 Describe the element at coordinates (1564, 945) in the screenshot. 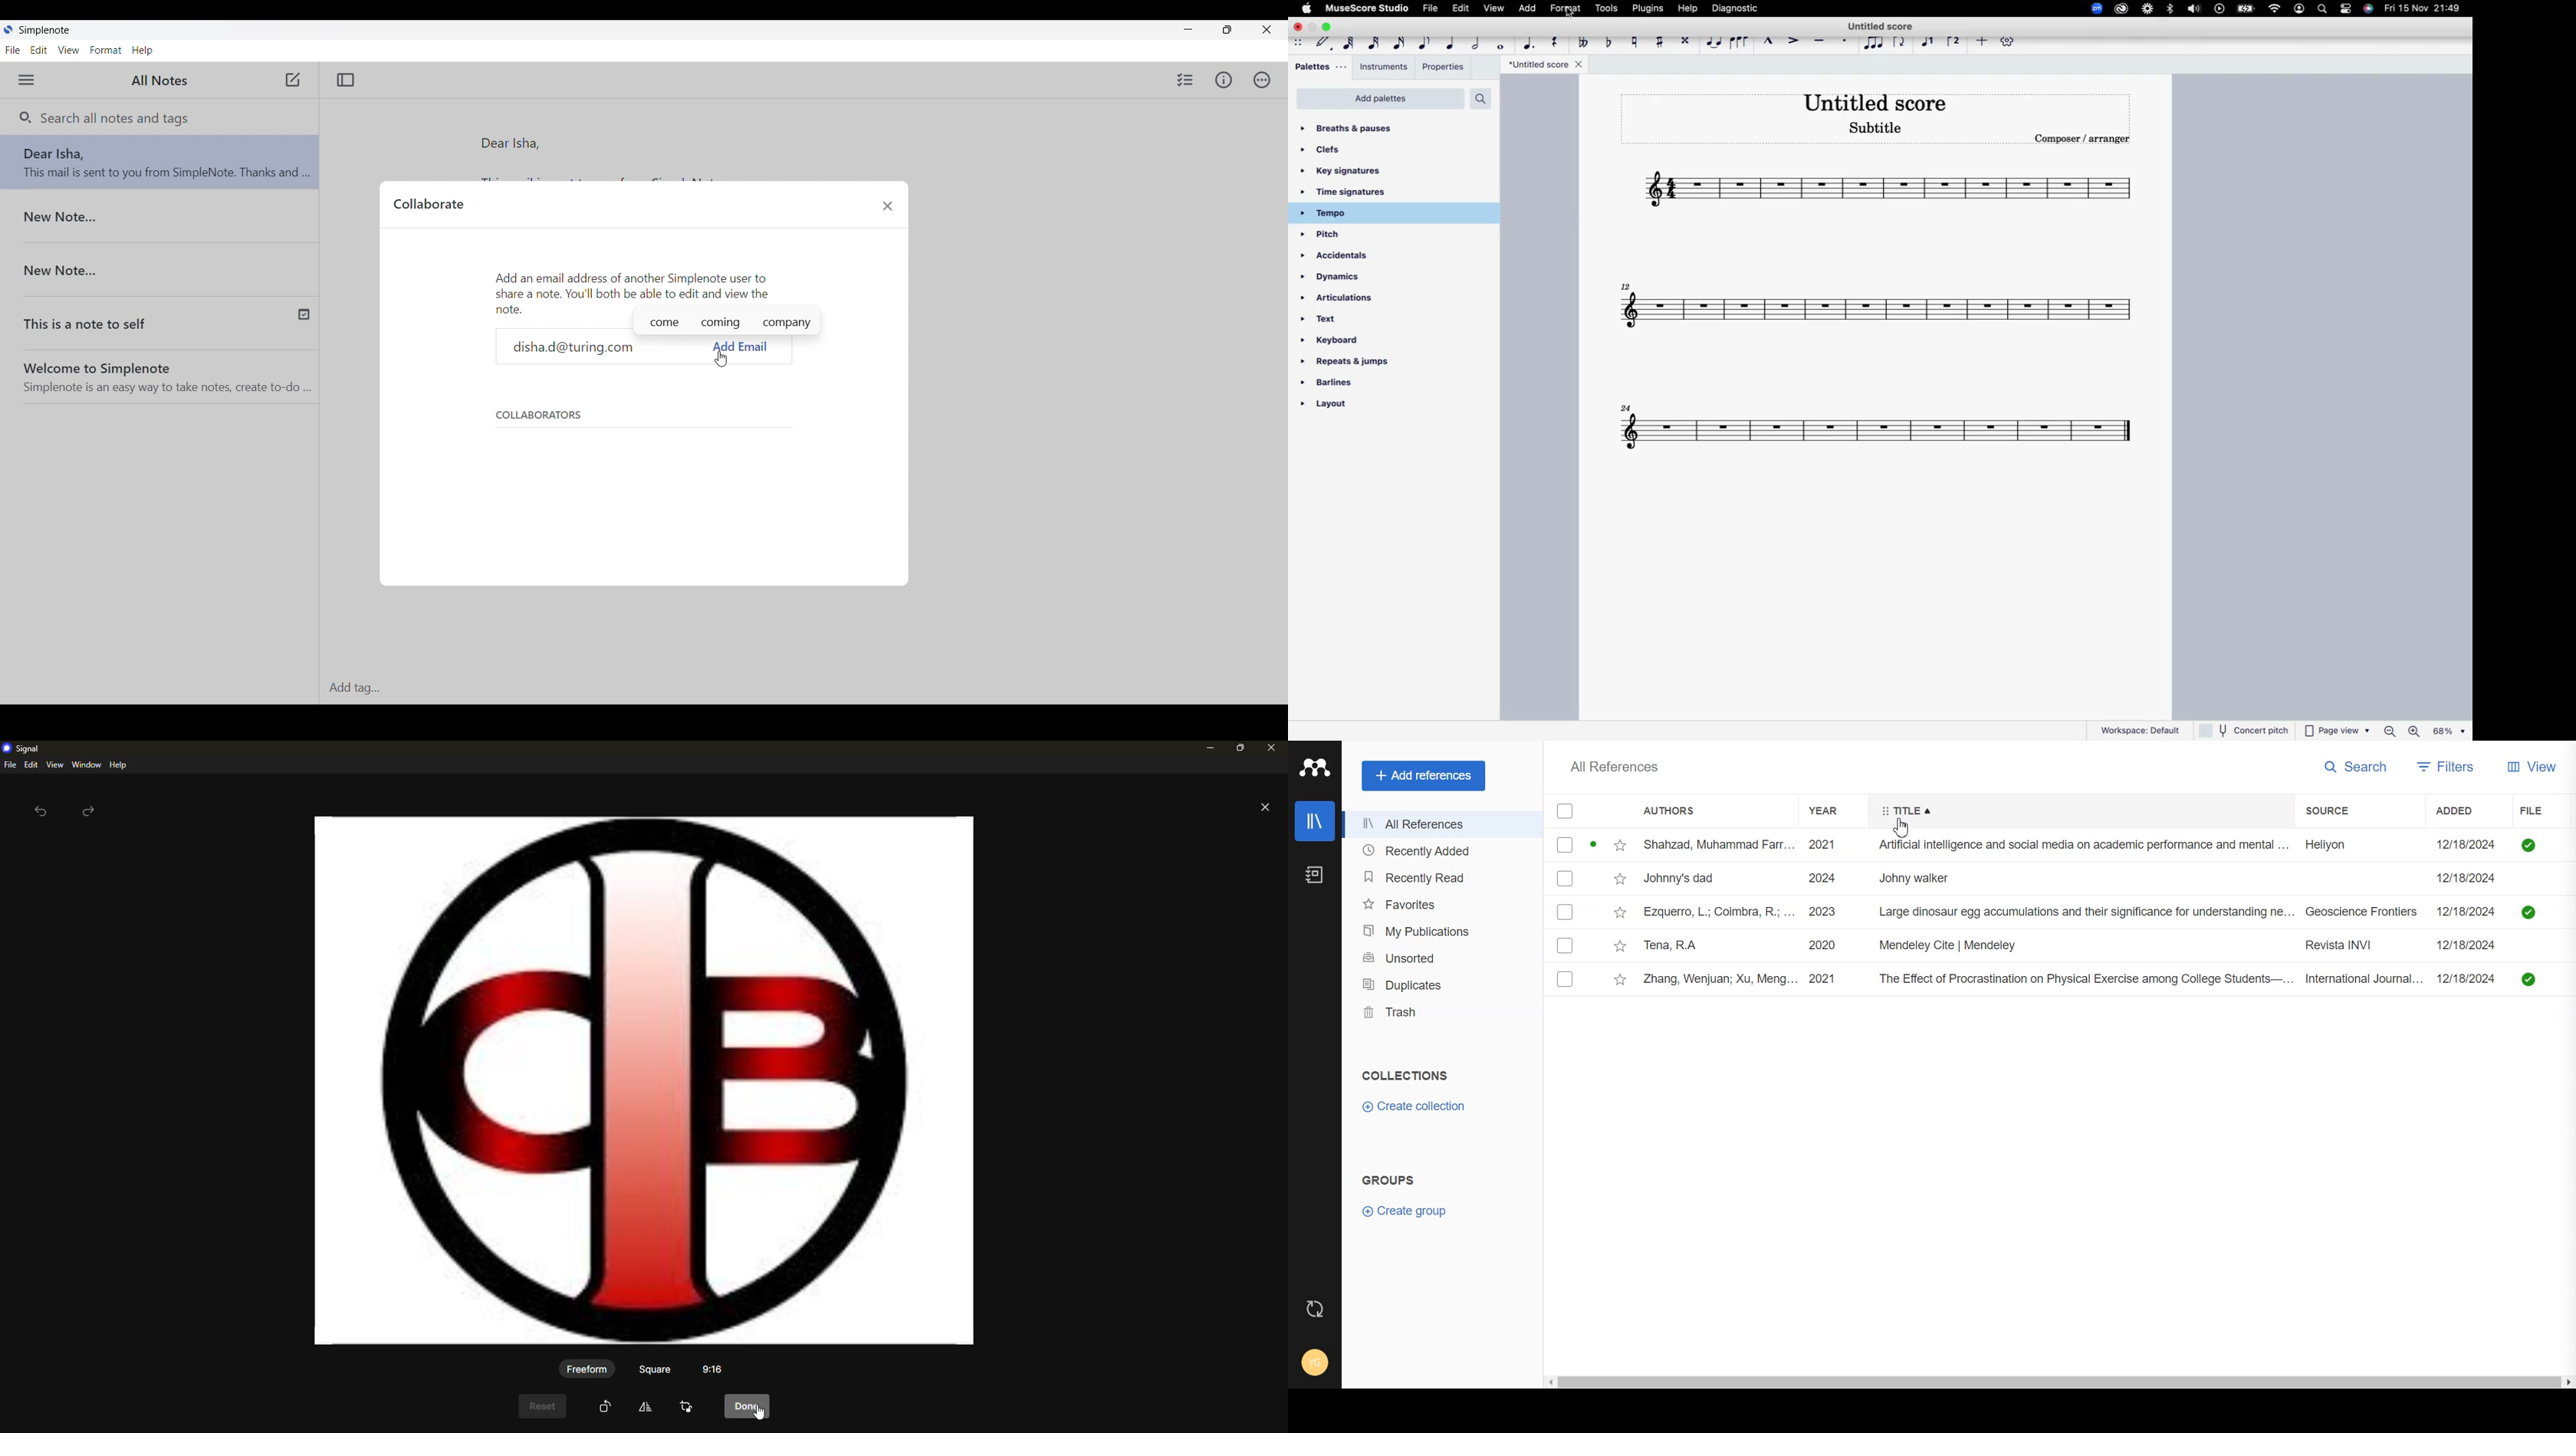

I see `select entry` at that location.